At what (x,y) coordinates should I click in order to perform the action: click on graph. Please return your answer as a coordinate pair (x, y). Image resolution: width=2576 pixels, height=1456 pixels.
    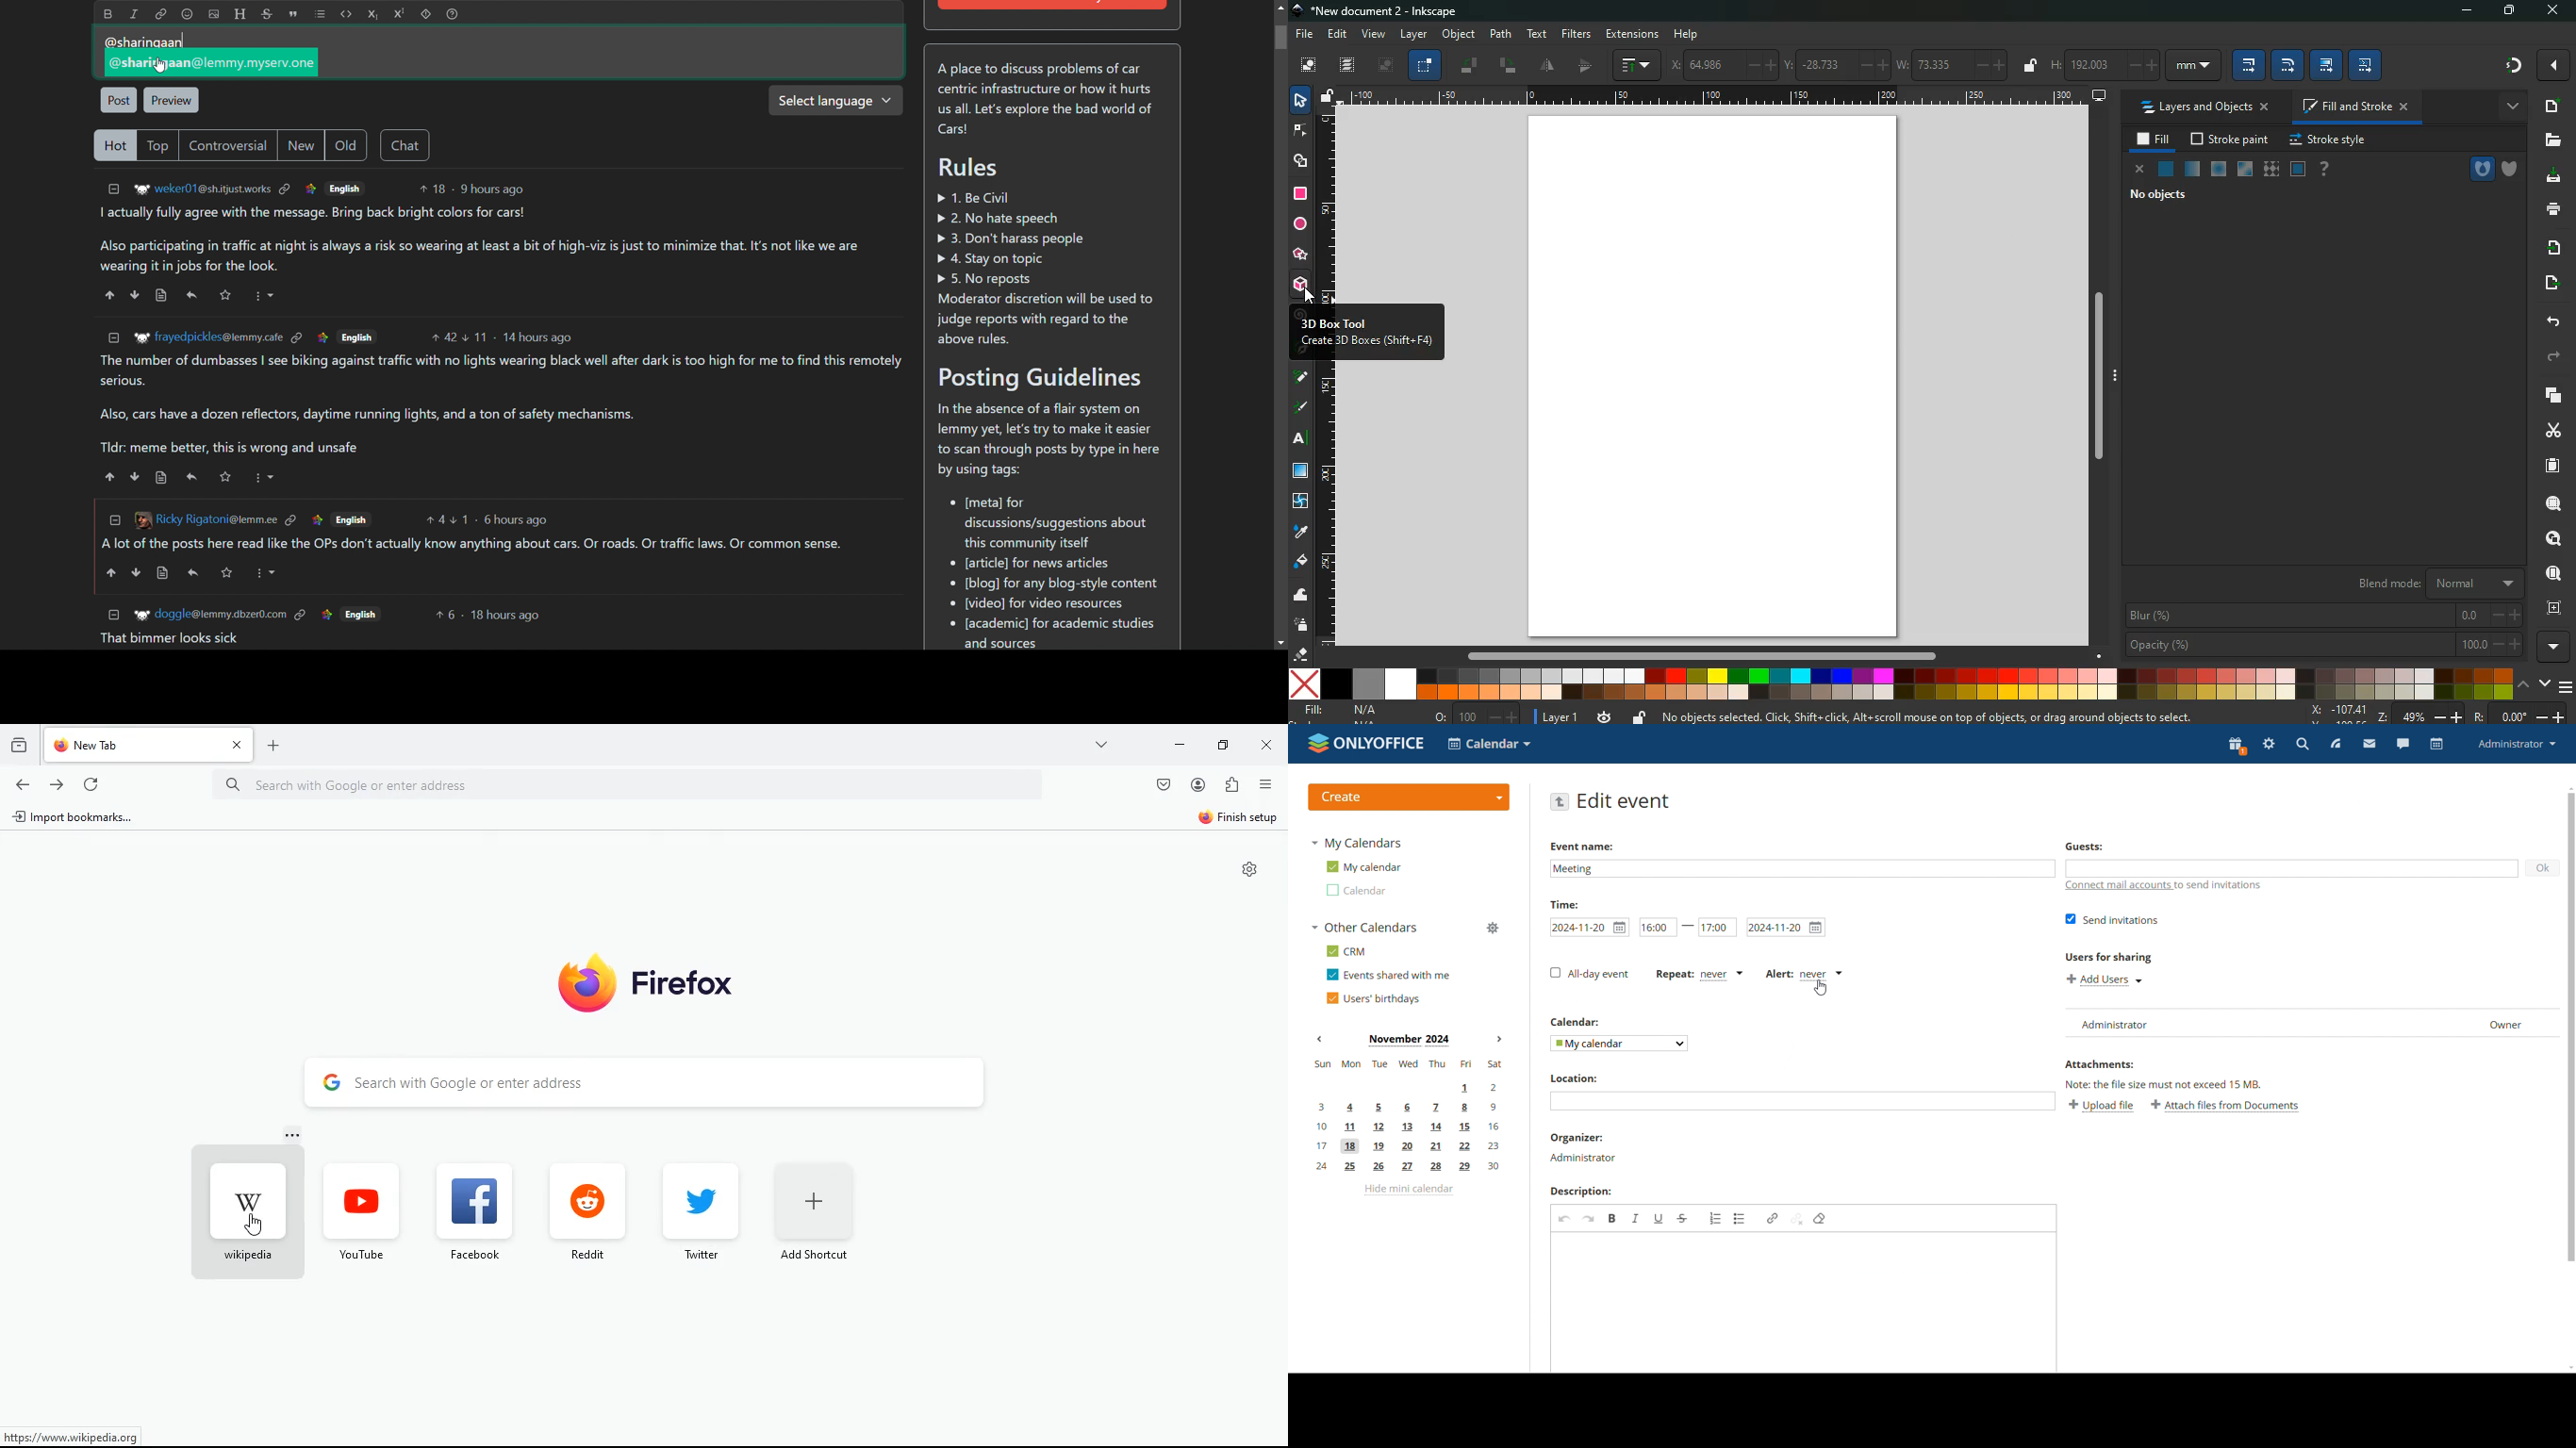
    Looking at the image, I should click on (1638, 65).